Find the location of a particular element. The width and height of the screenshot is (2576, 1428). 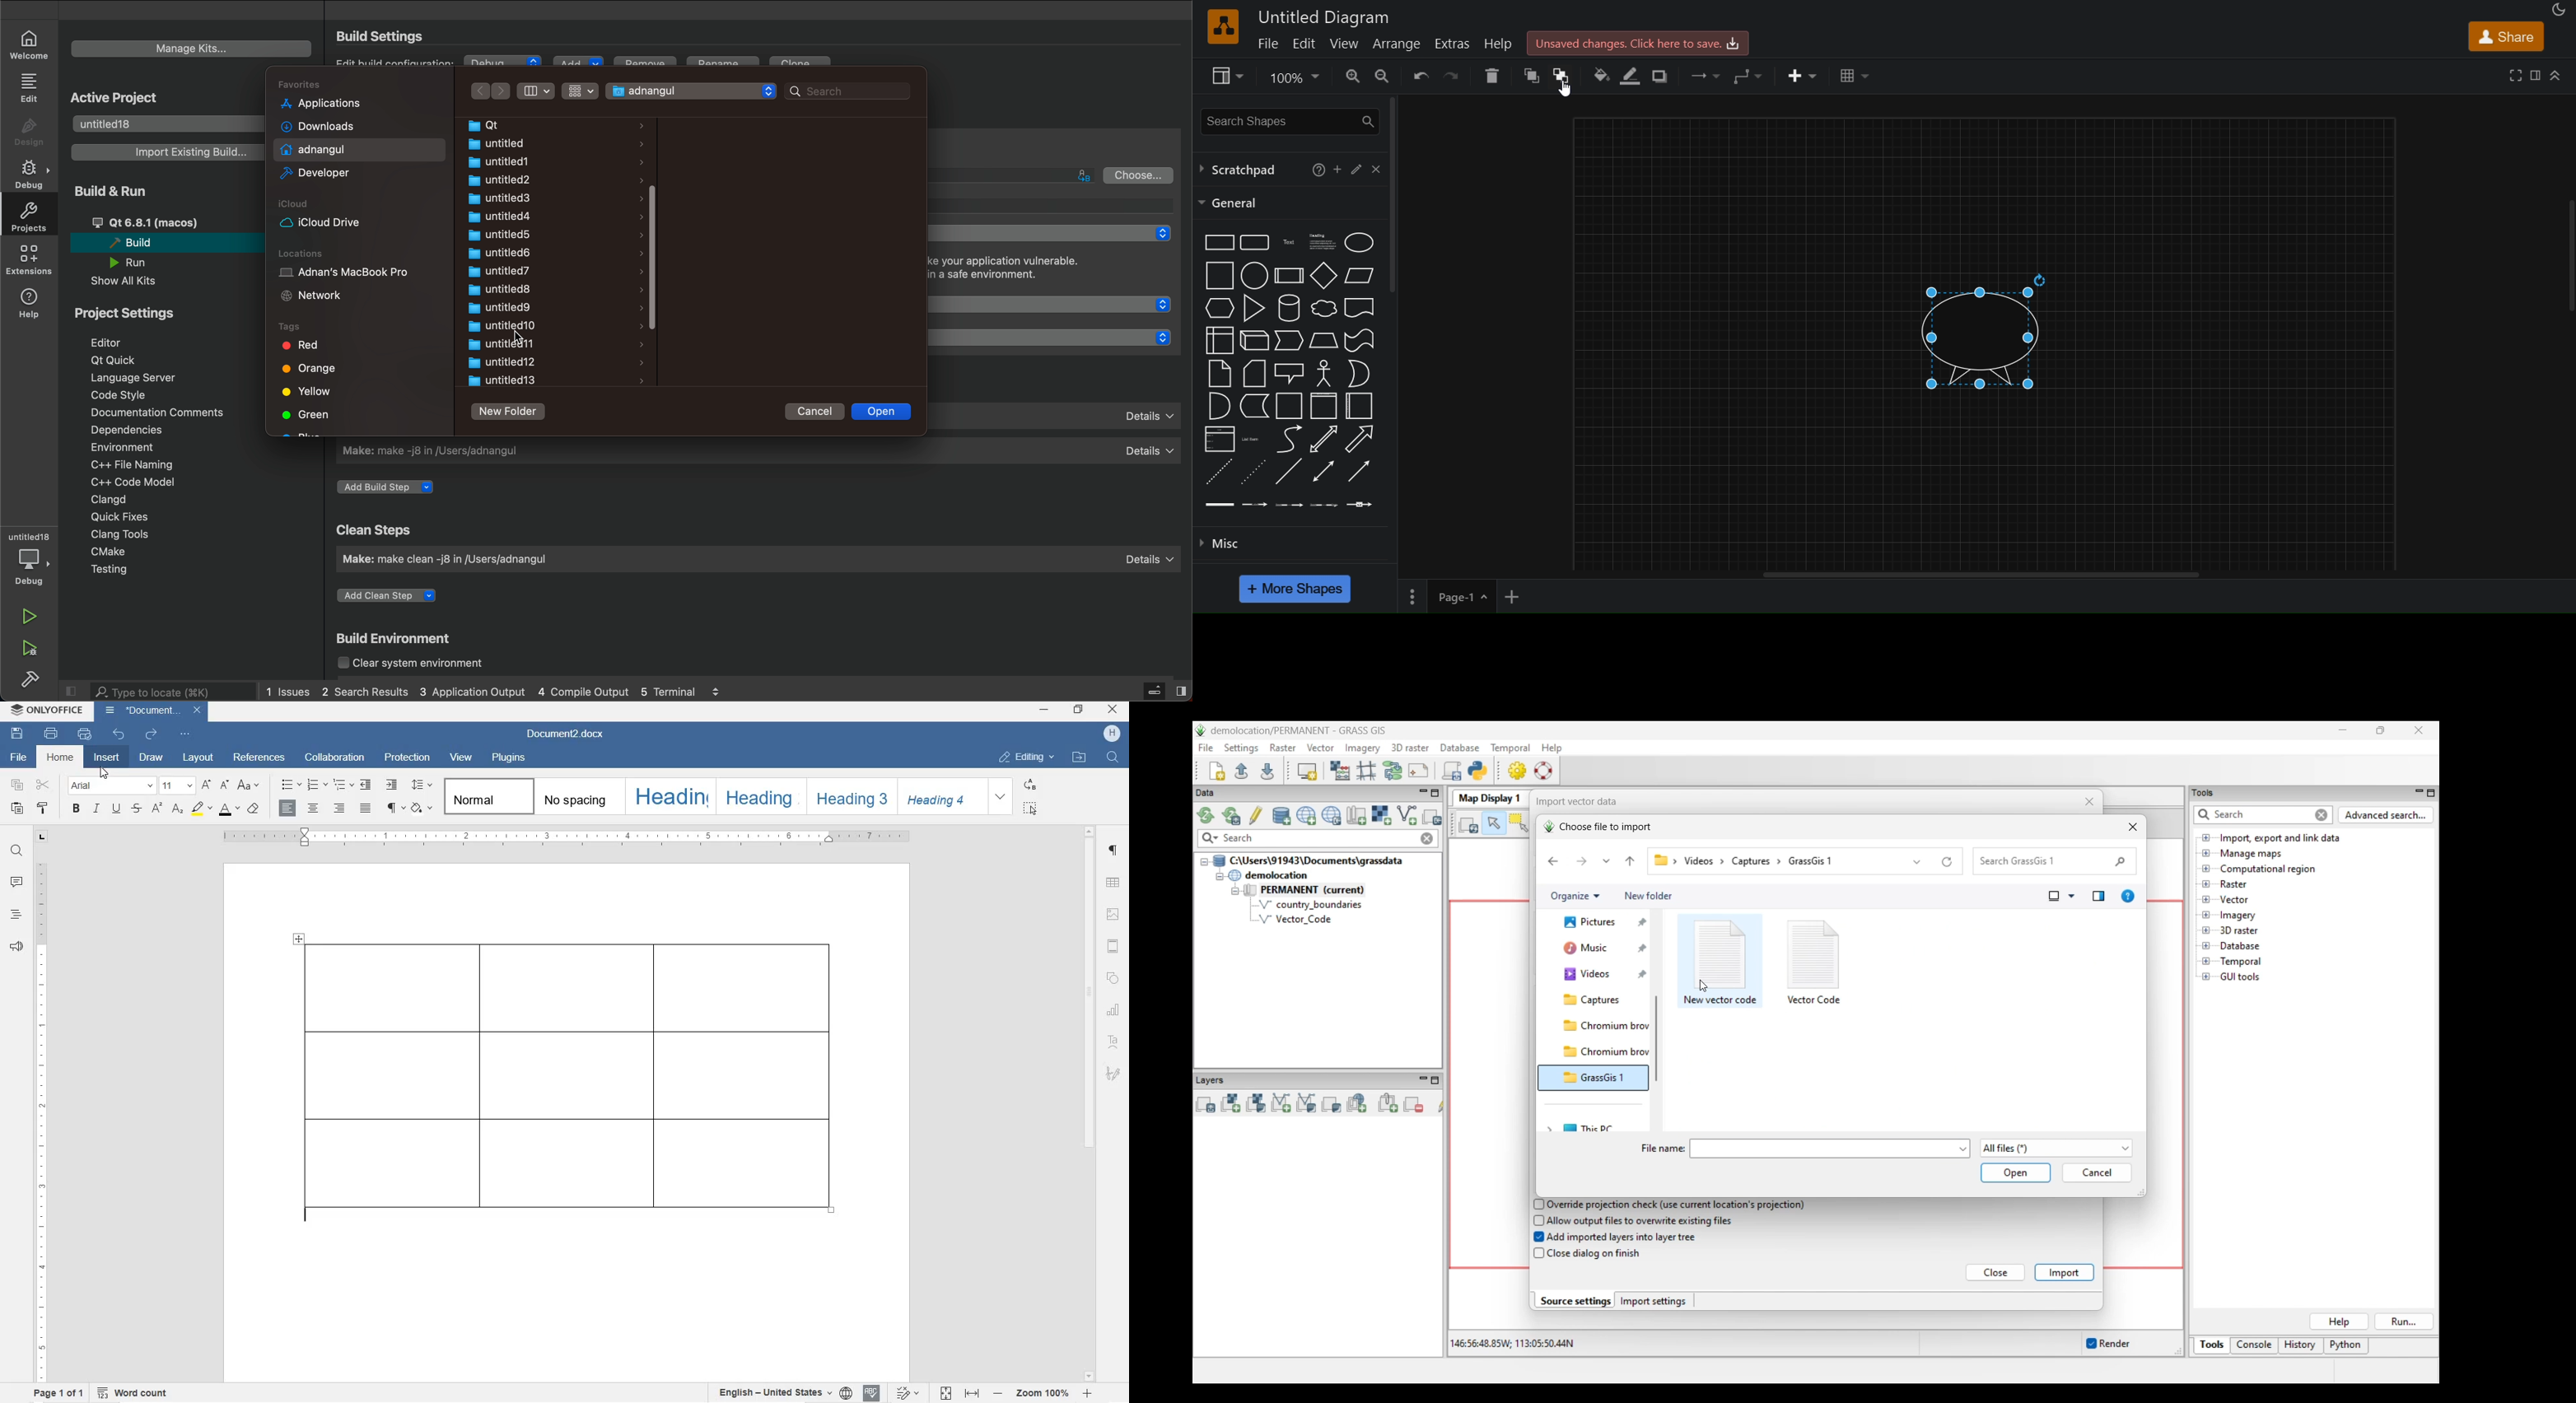

container is located at coordinates (1324, 406).